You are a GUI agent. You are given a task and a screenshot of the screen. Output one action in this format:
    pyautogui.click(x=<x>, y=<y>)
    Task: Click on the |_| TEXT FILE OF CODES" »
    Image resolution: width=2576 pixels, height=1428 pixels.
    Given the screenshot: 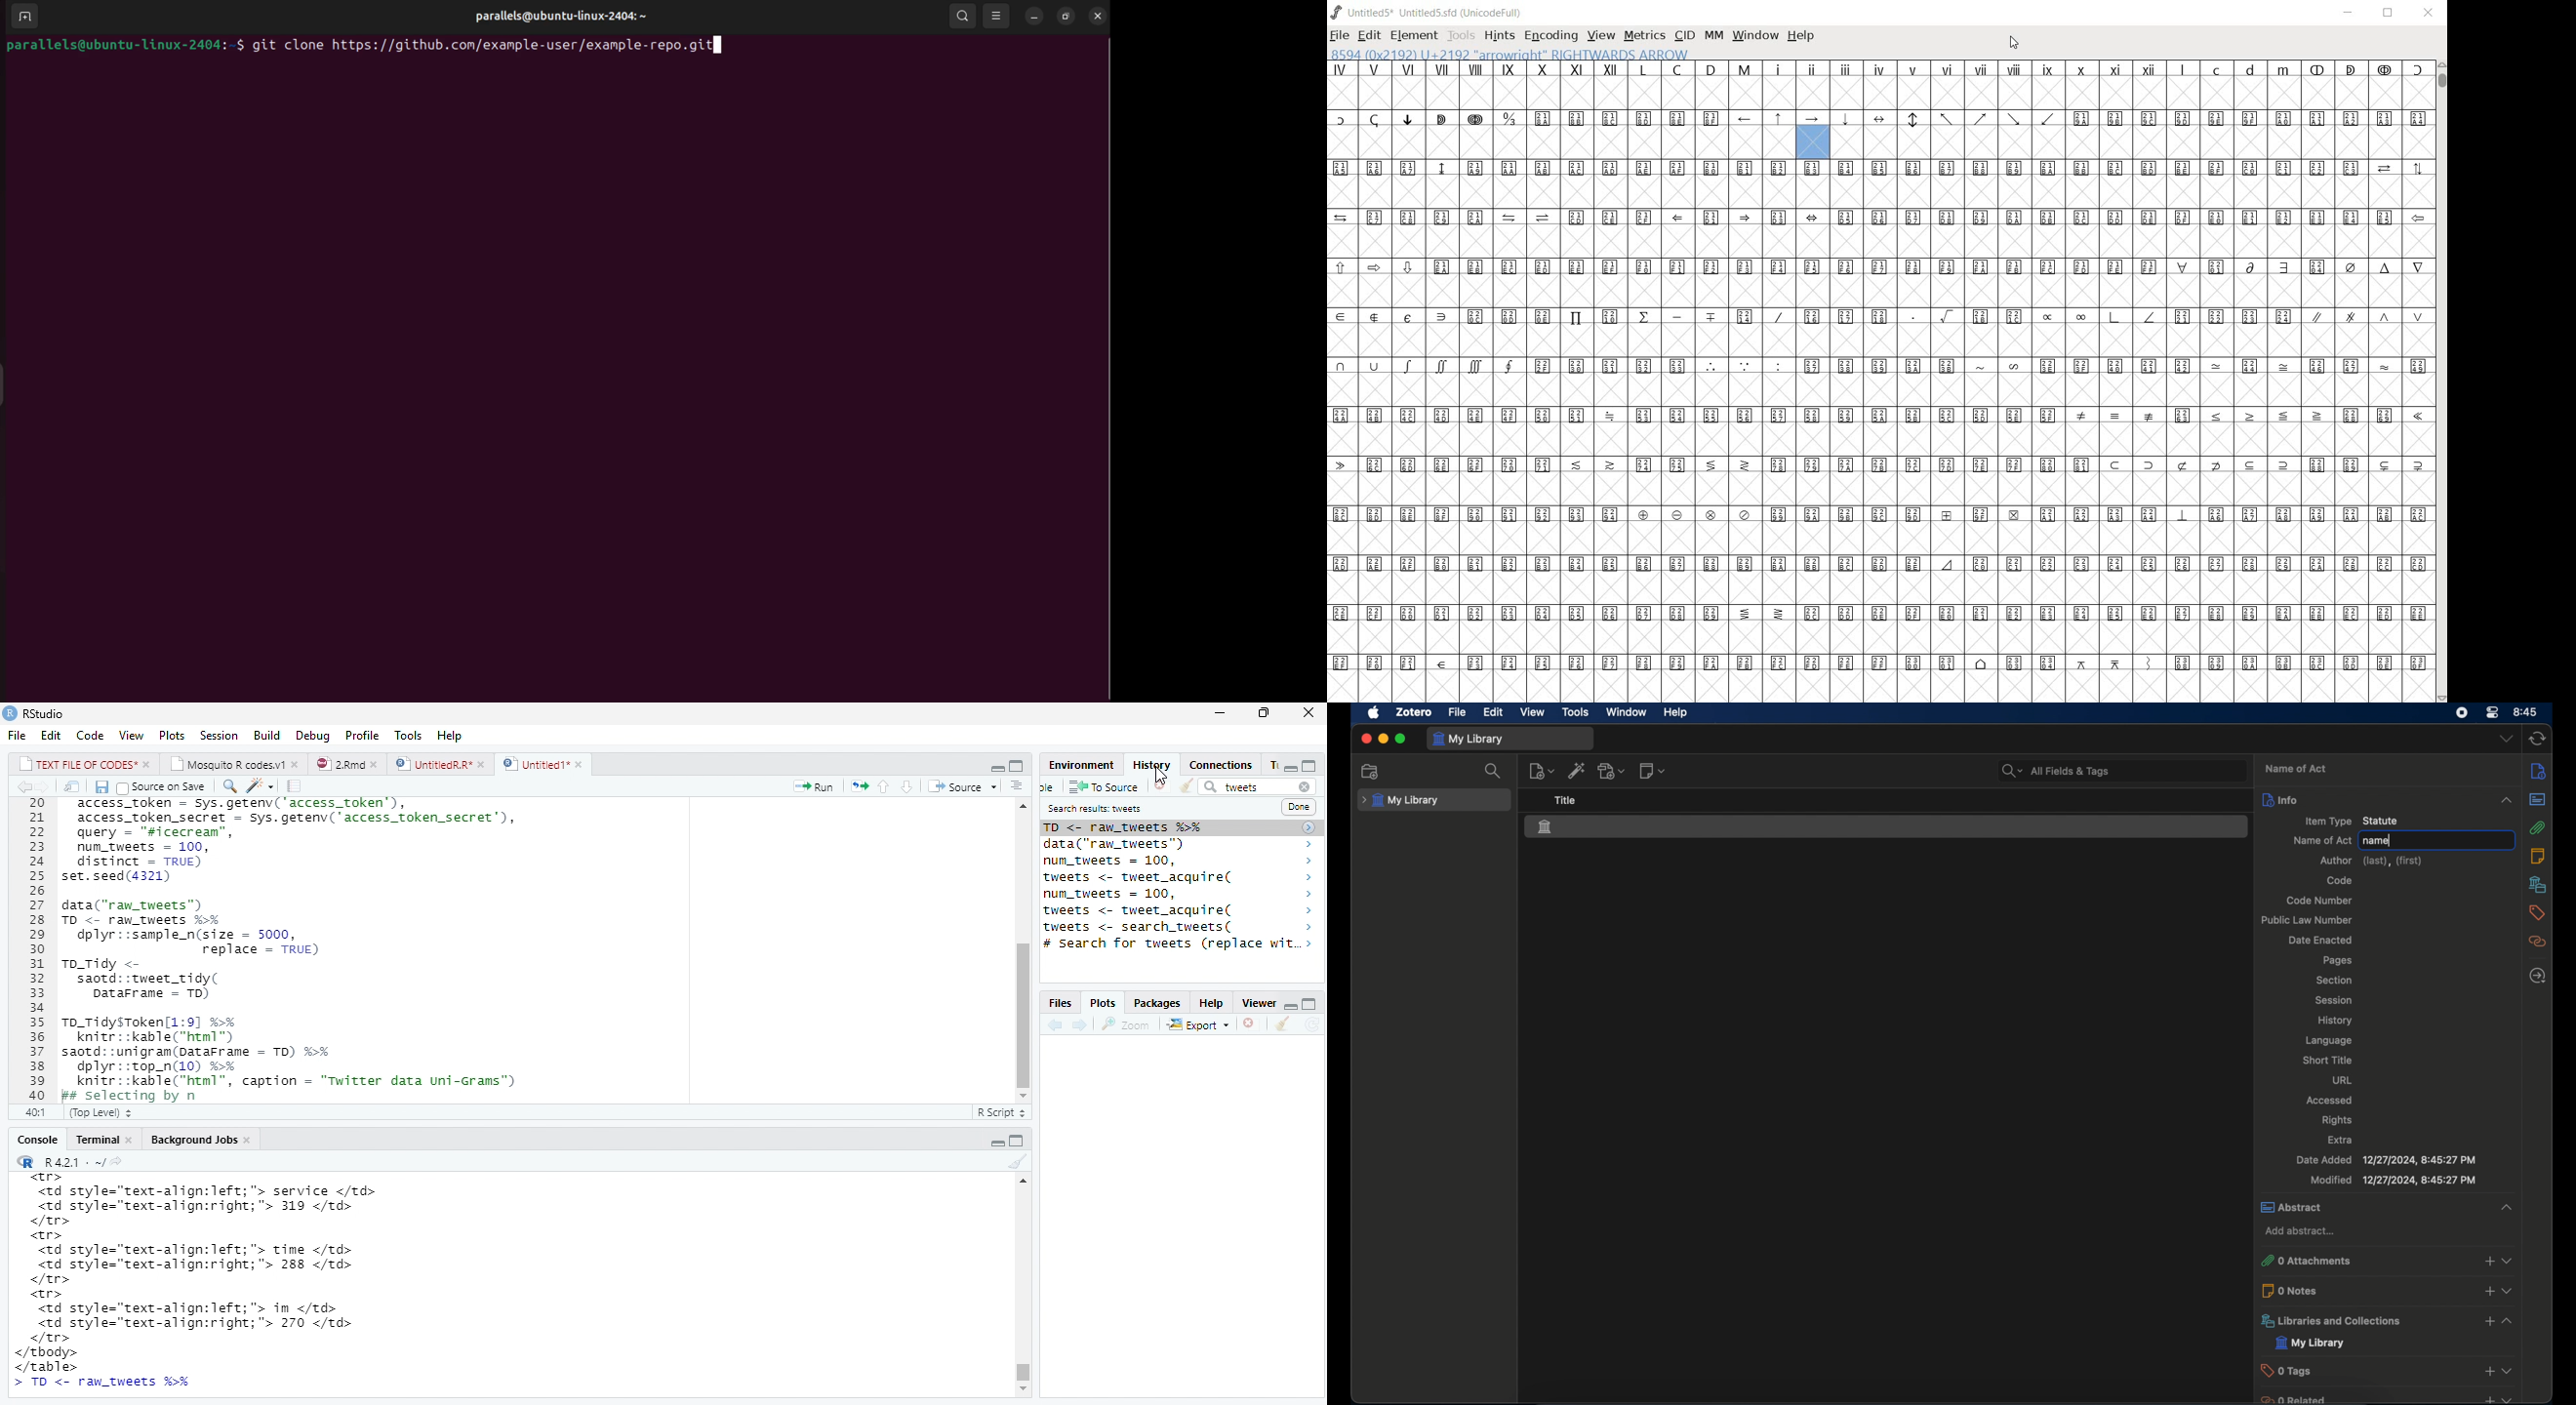 What is the action you would take?
    pyautogui.click(x=74, y=763)
    